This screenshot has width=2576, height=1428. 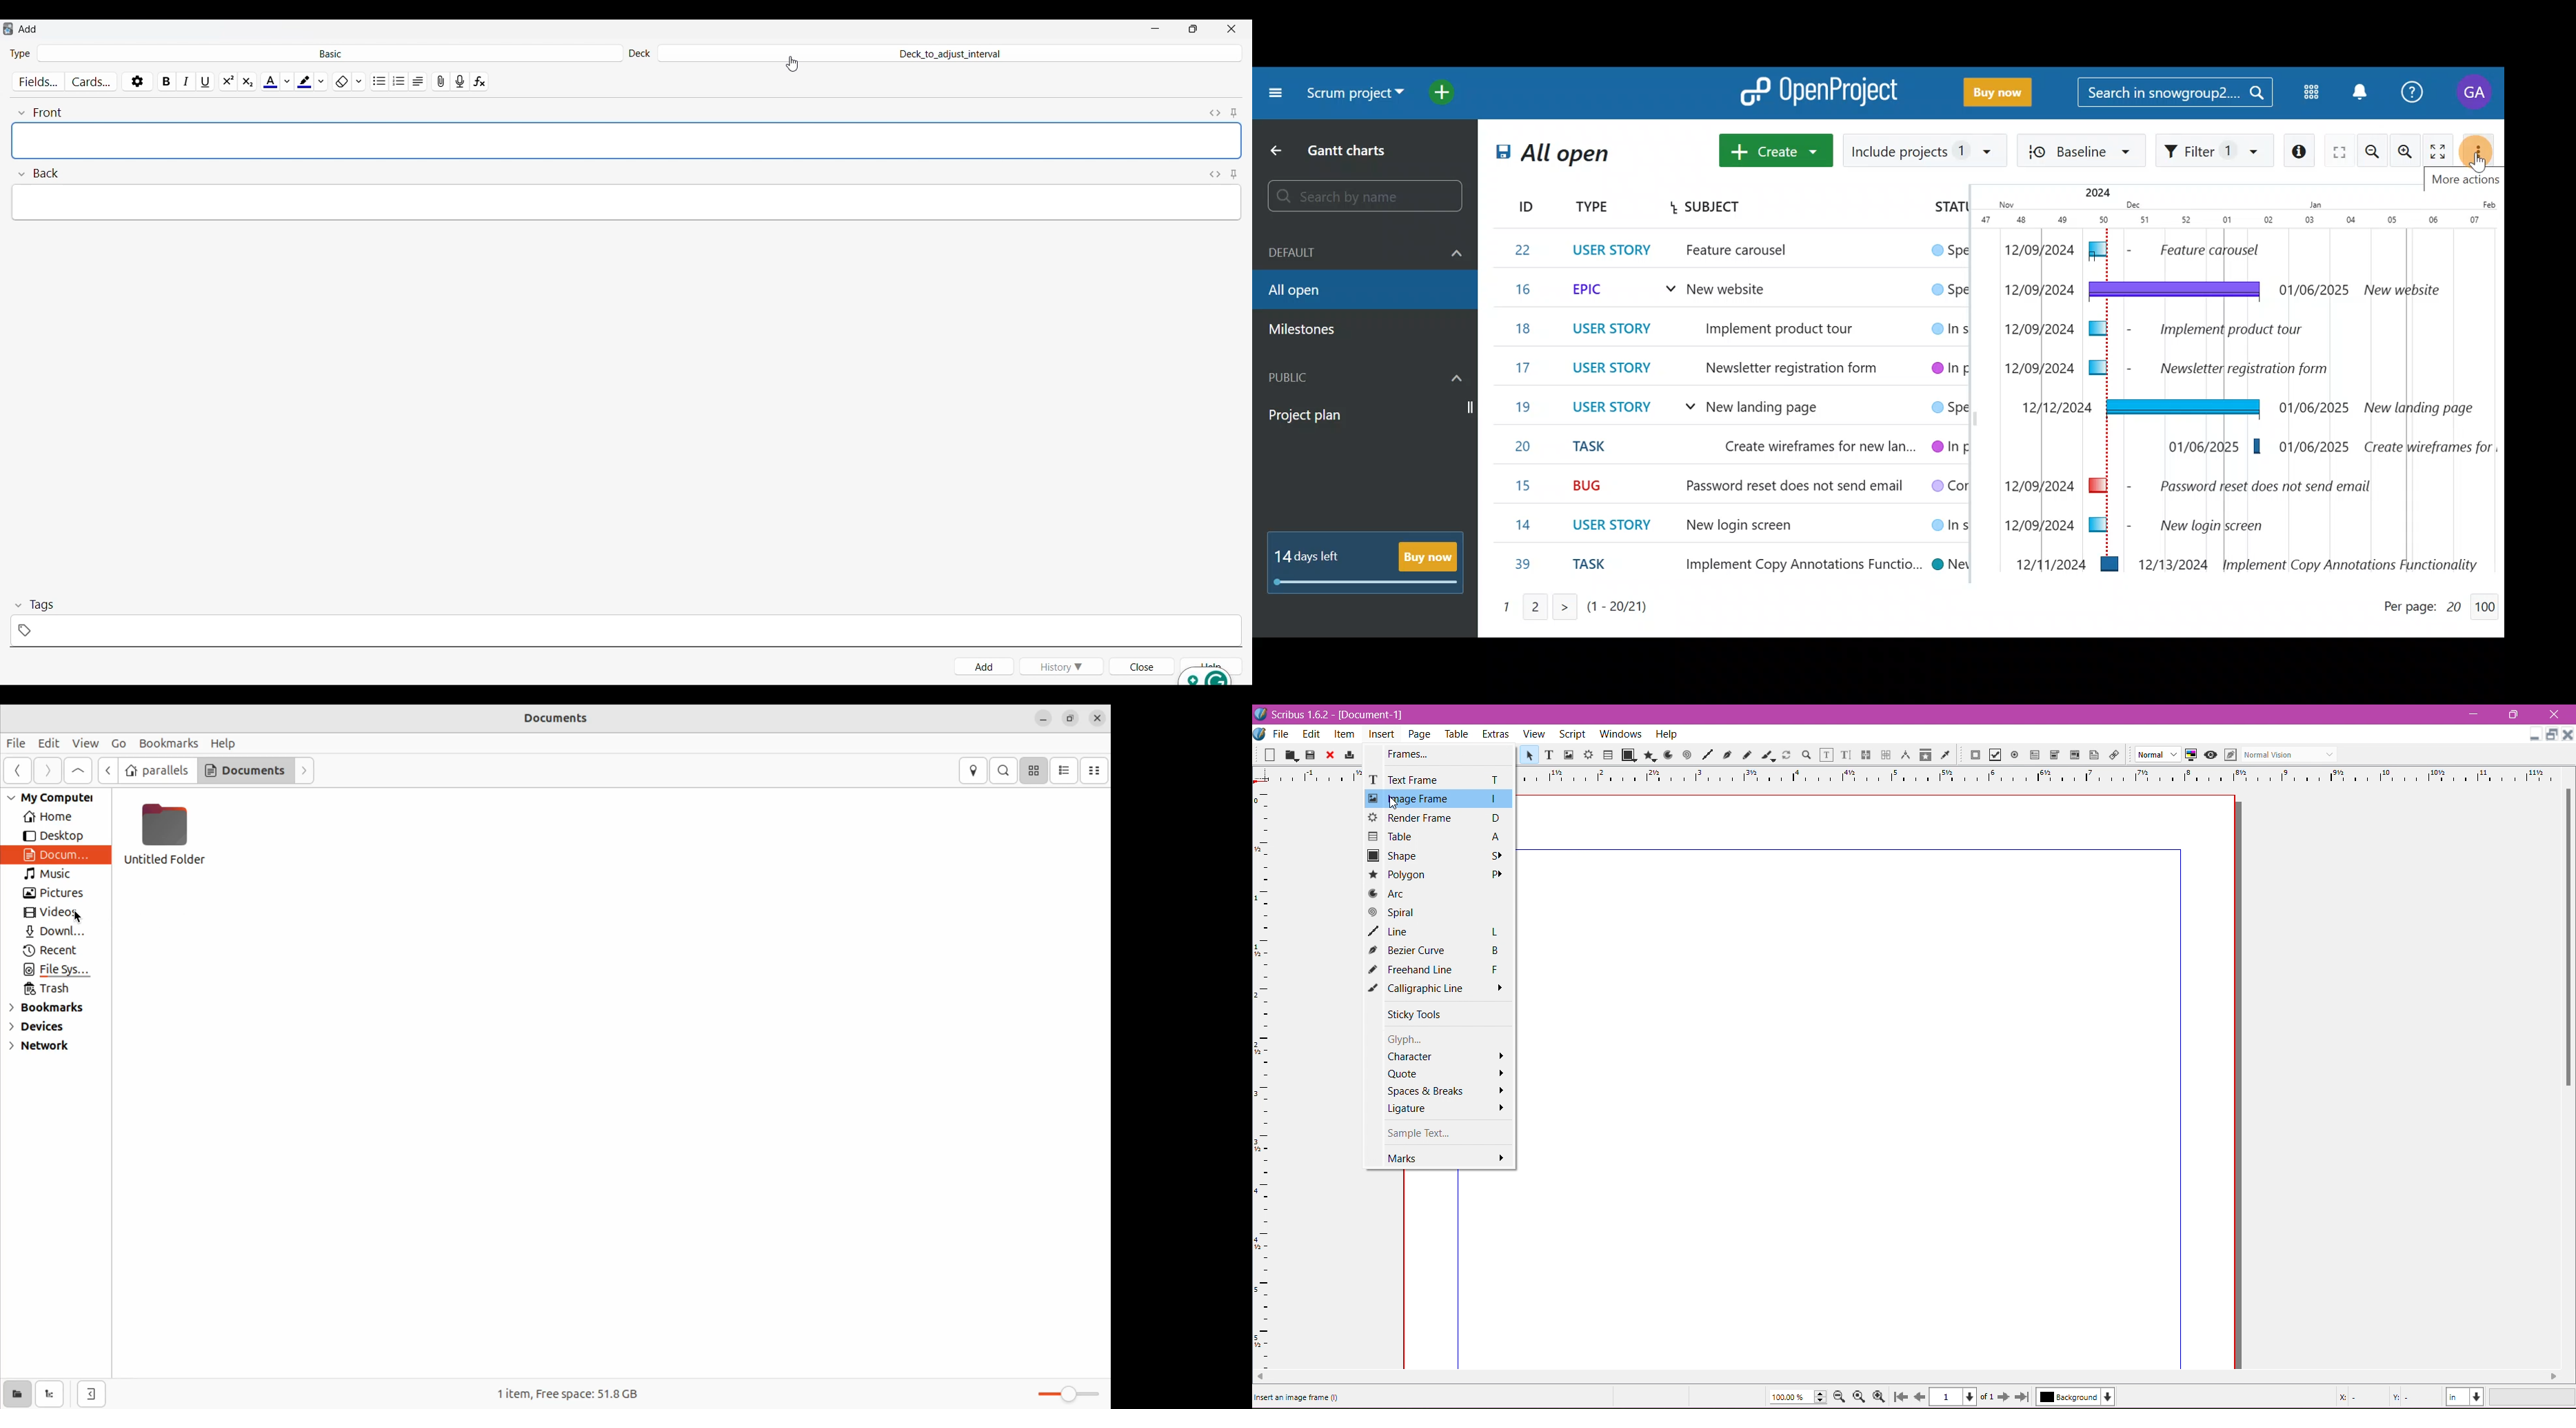 What do you see at coordinates (330, 53) in the screenshot?
I see `Click to select card type in deck` at bounding box center [330, 53].